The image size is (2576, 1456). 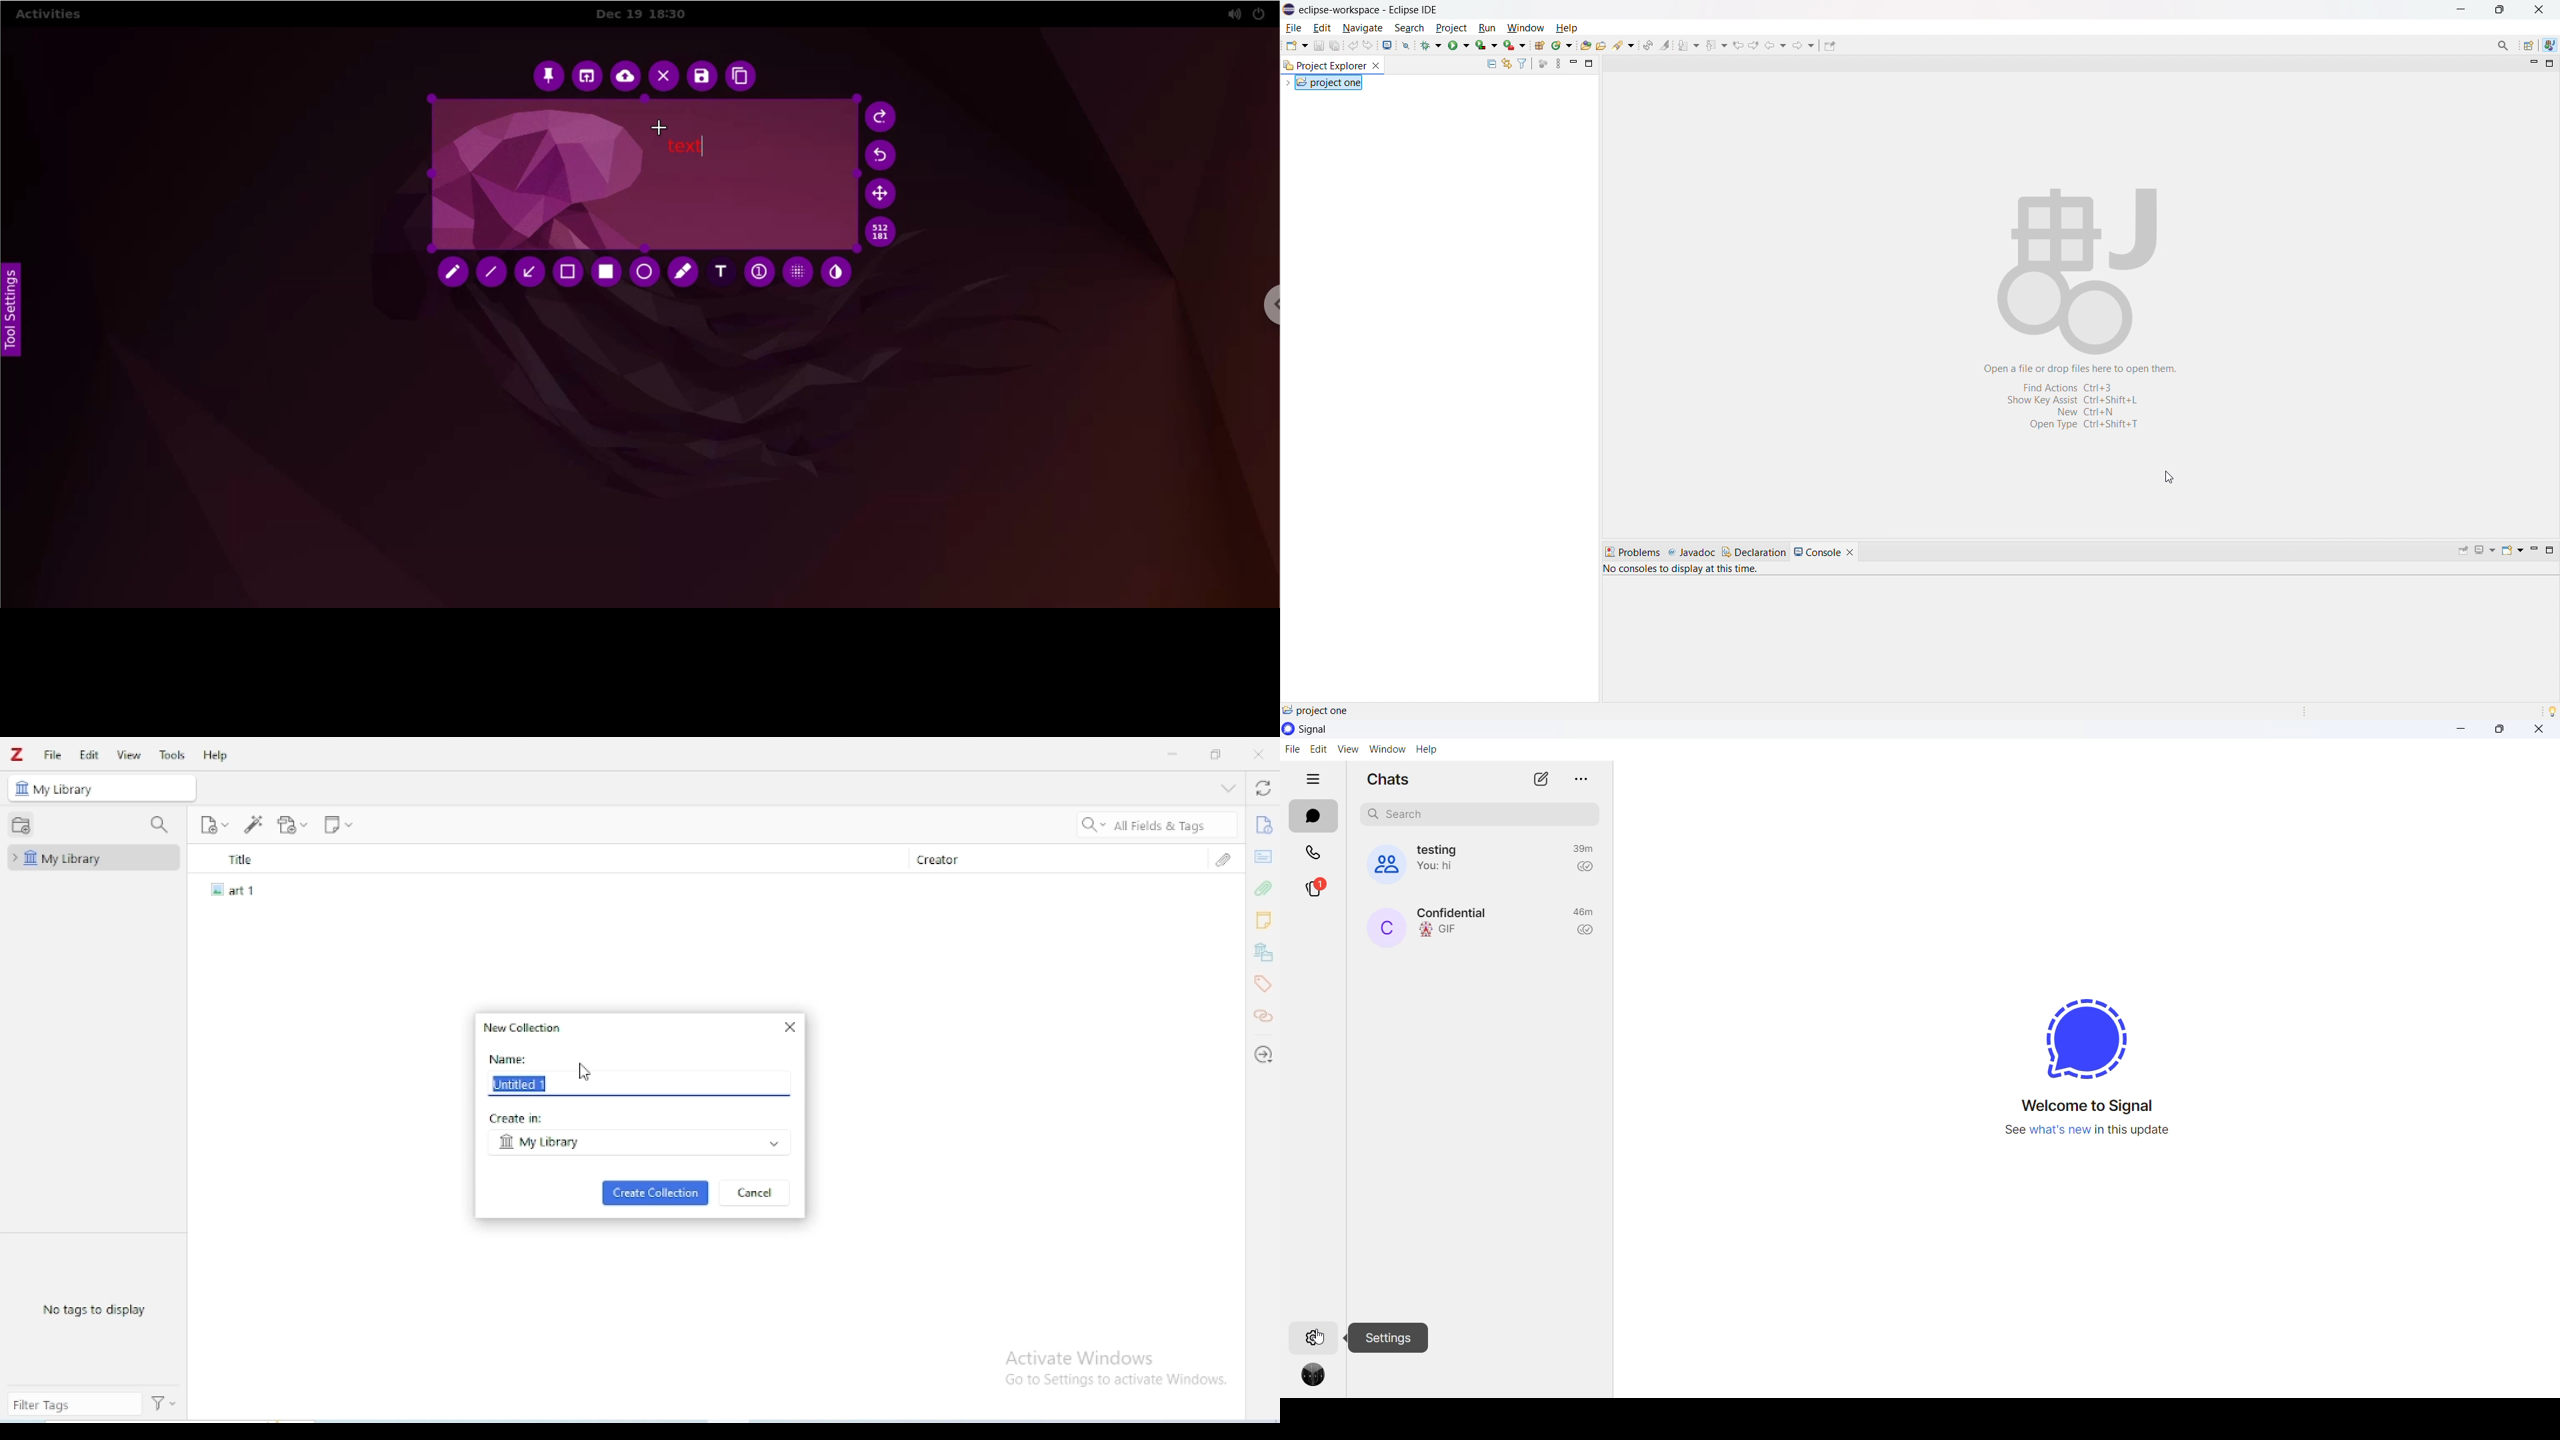 What do you see at coordinates (1315, 779) in the screenshot?
I see `hide tabs` at bounding box center [1315, 779].